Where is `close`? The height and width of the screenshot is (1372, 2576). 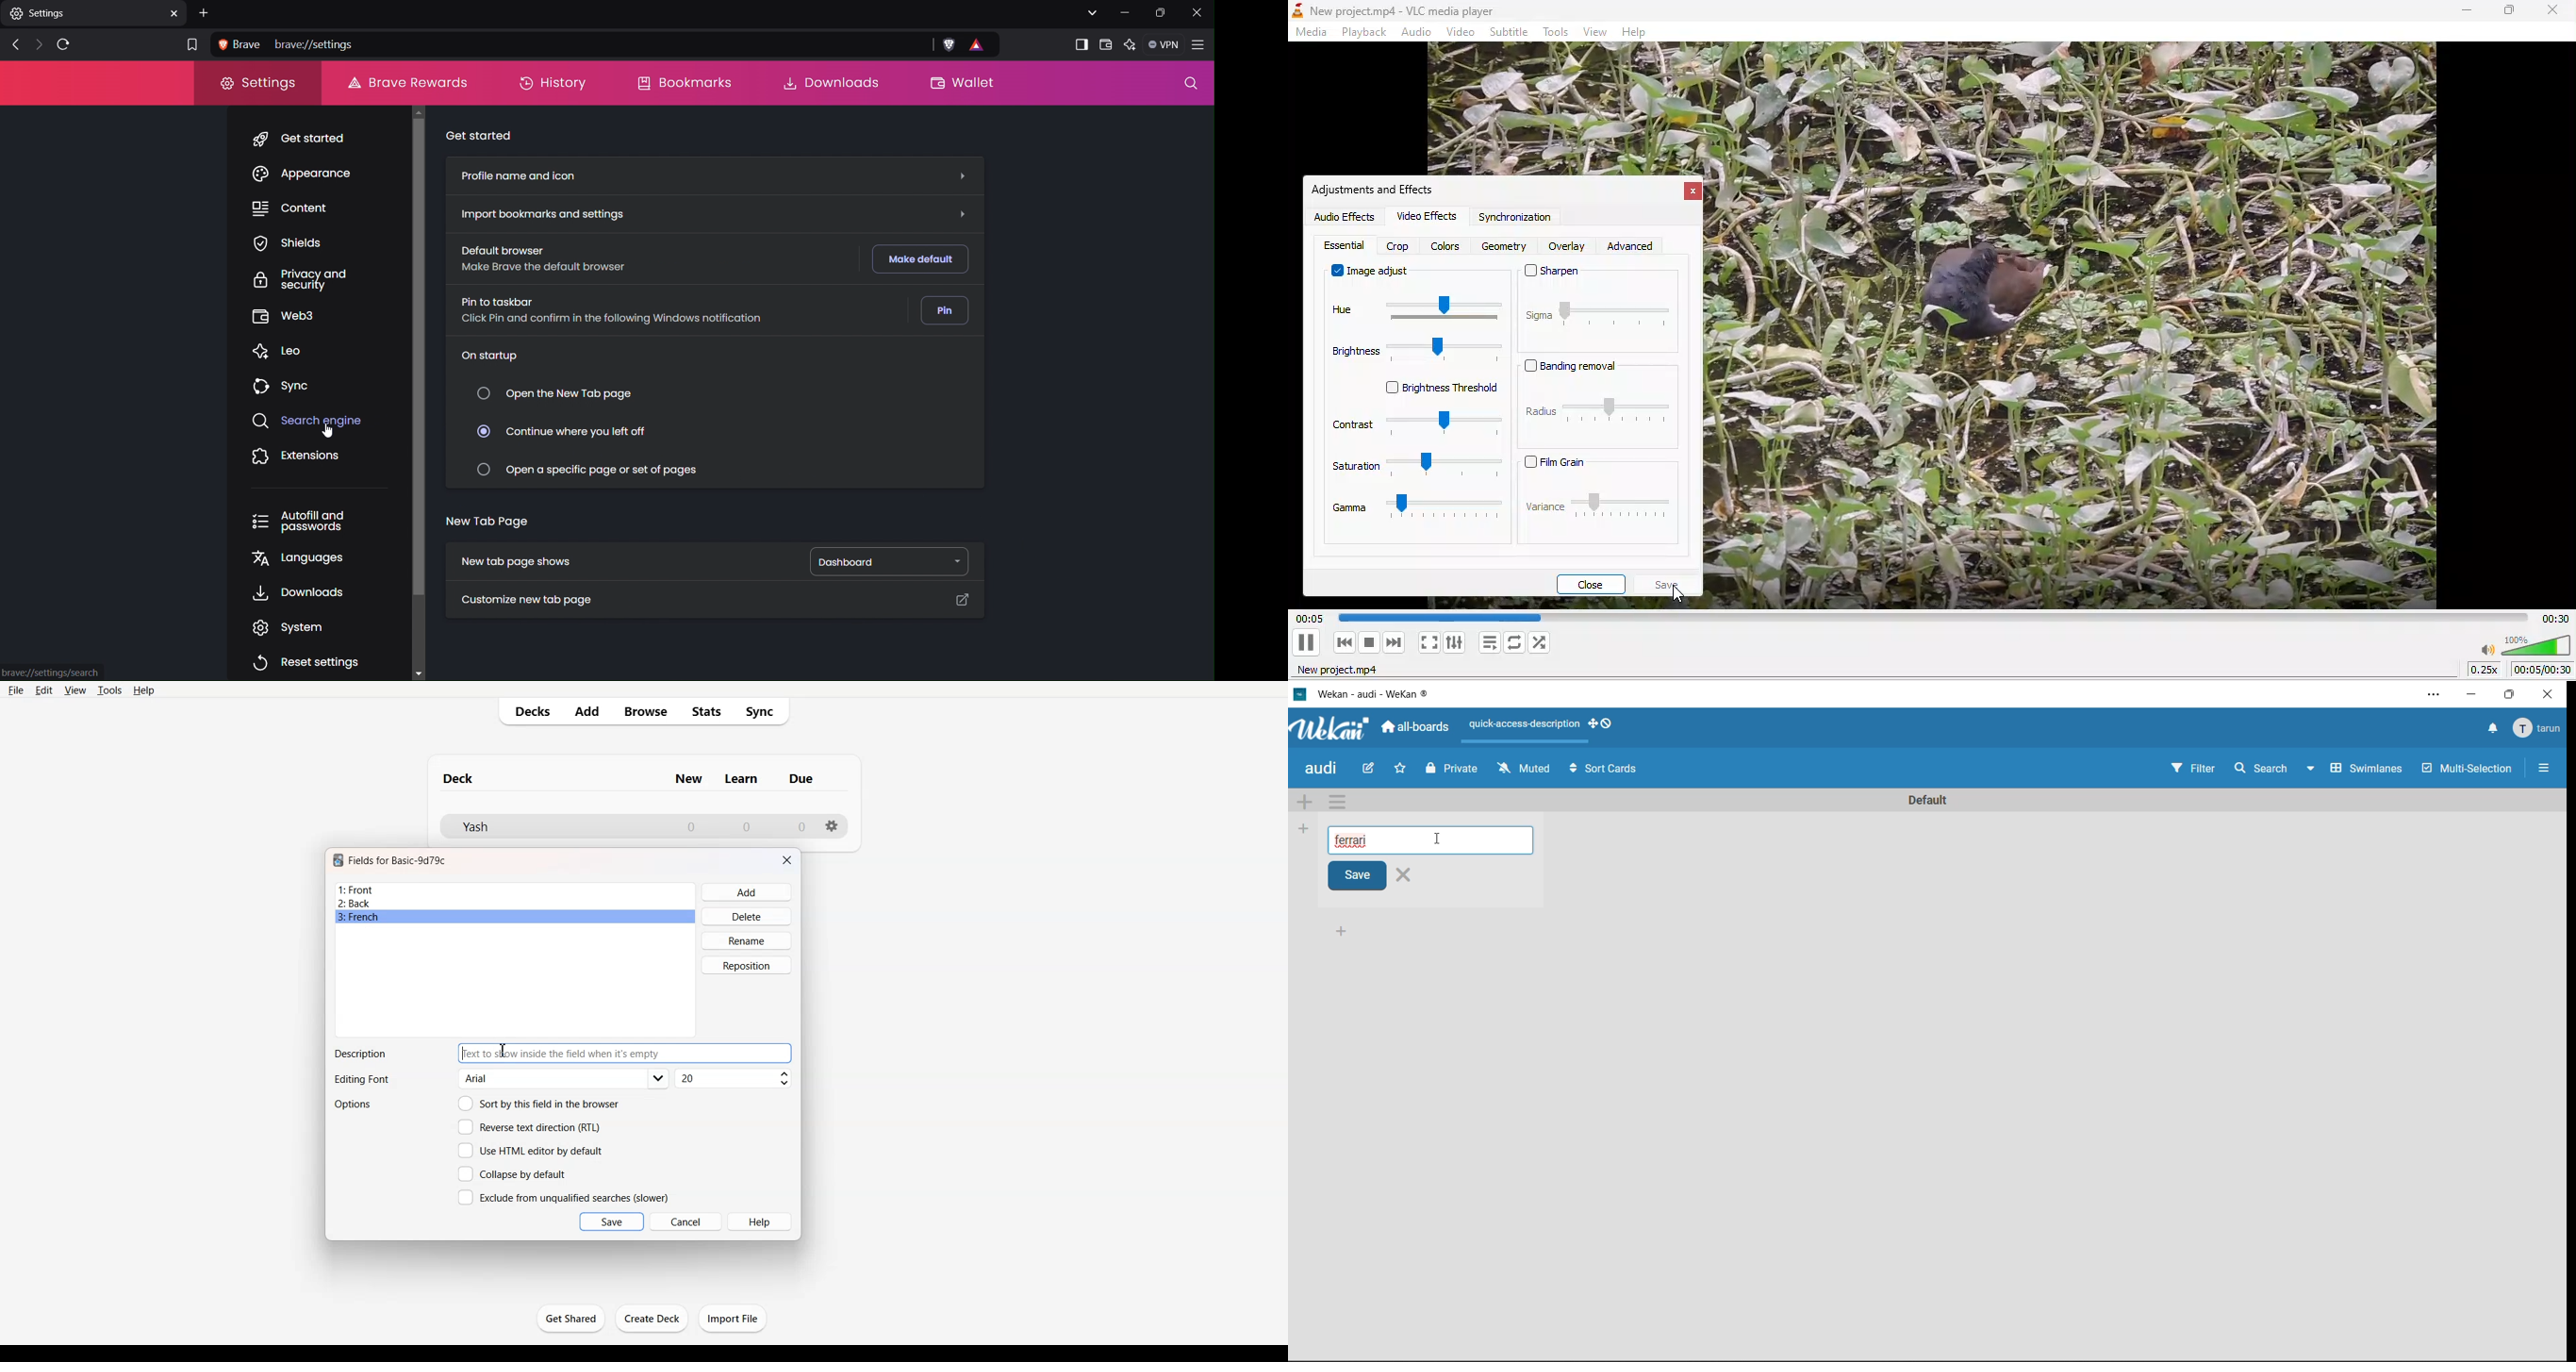 close is located at coordinates (1692, 193).